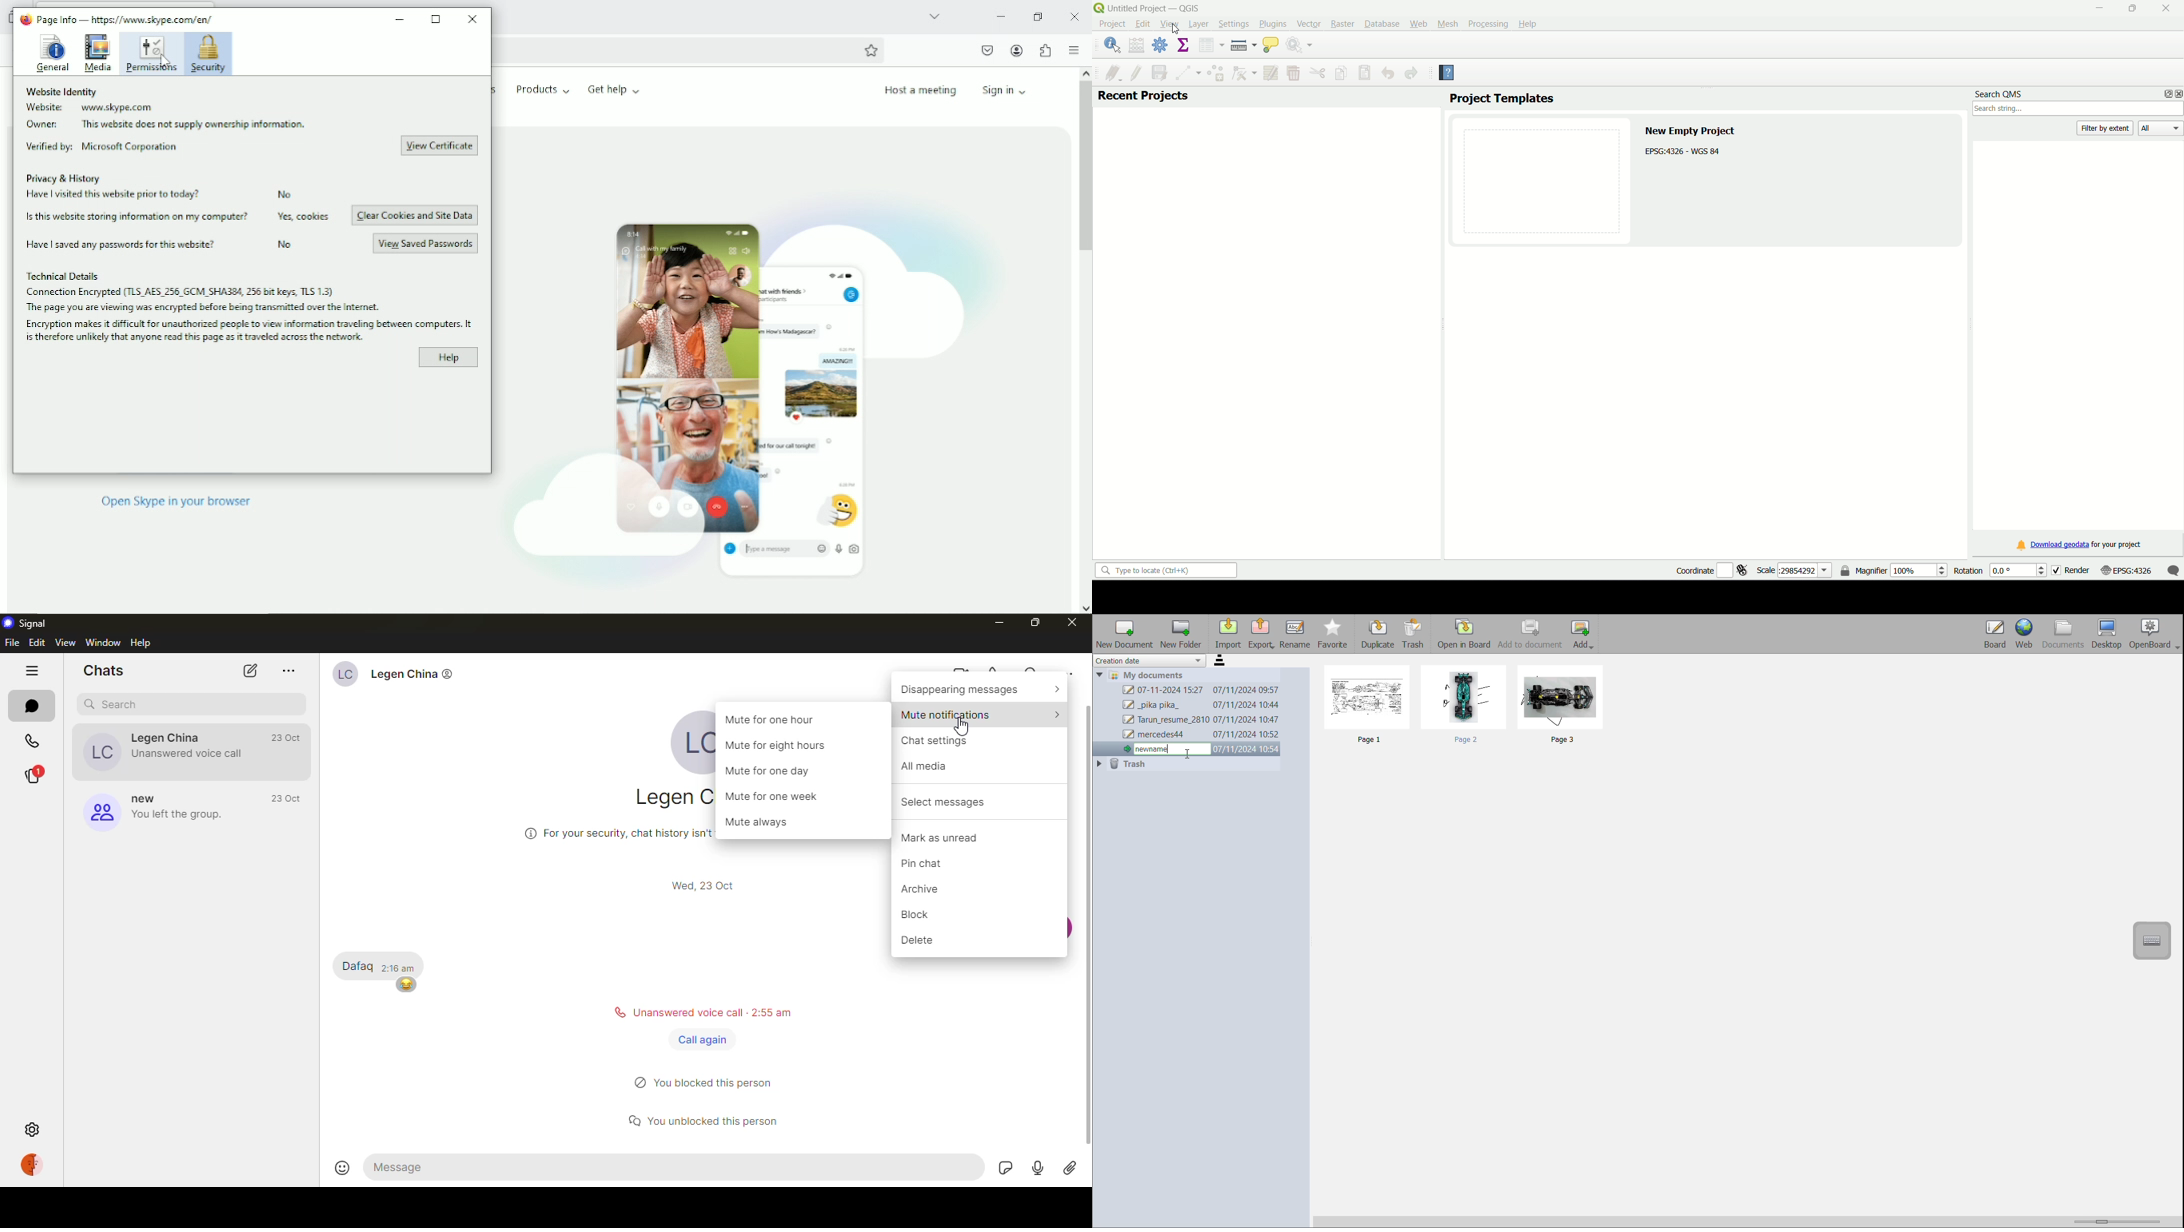  I want to click on time, so click(290, 797).